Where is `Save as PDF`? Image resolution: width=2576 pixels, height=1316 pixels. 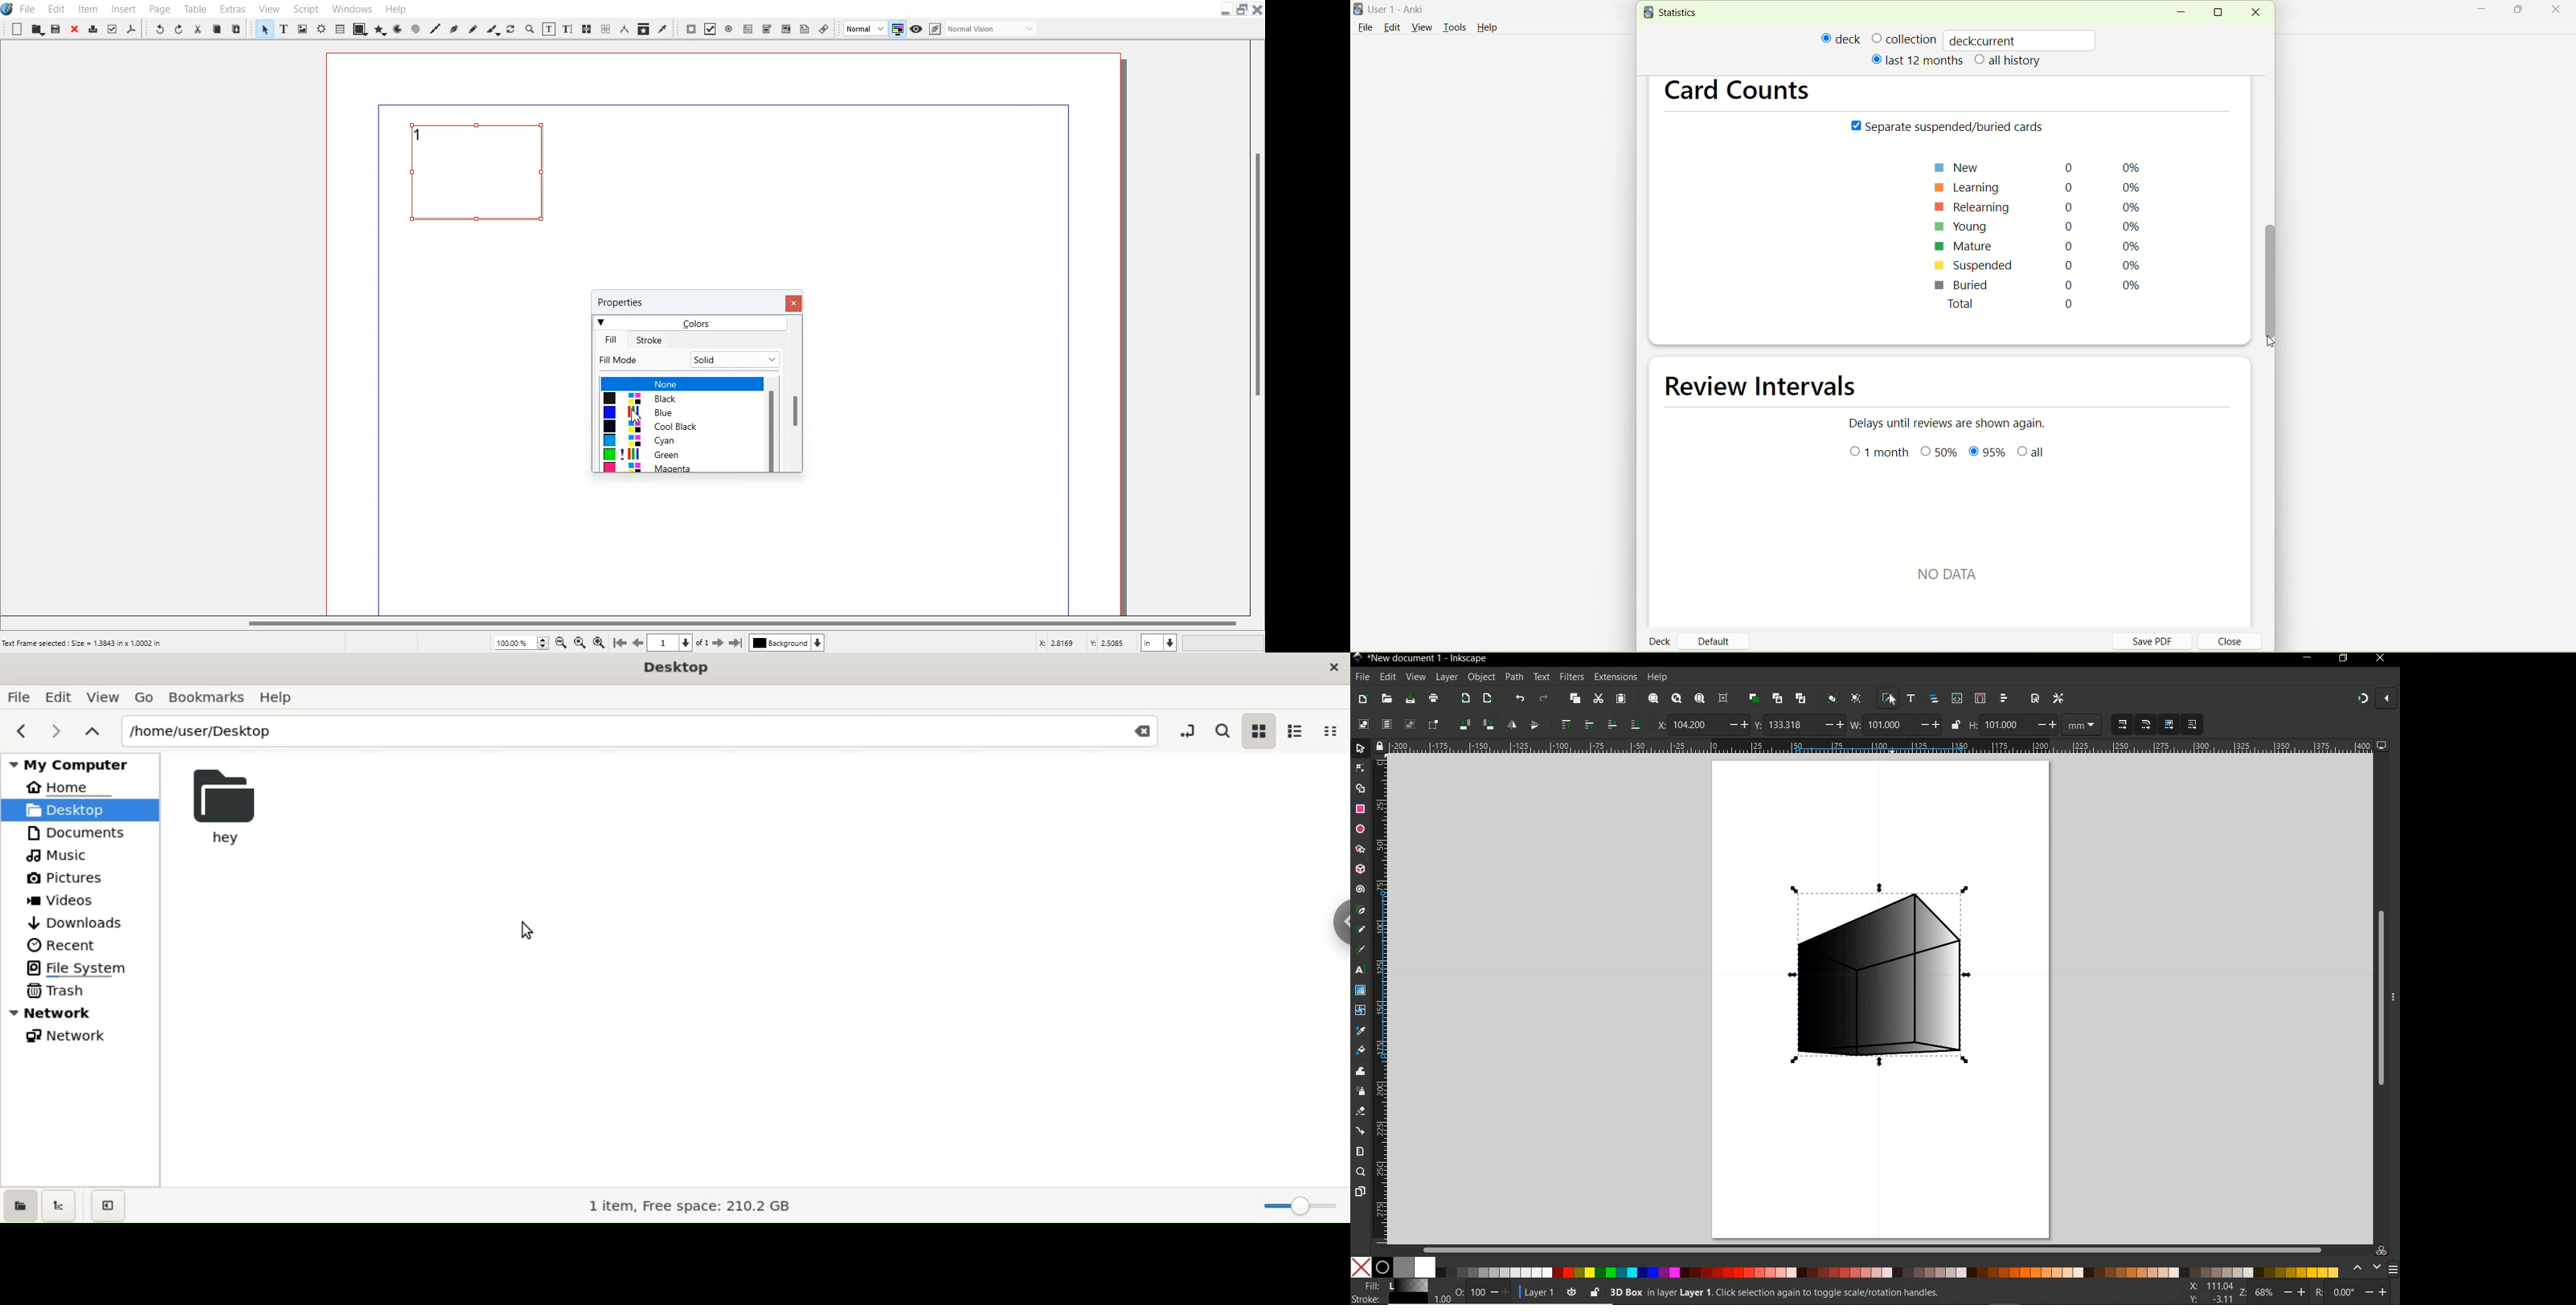 Save as PDF is located at coordinates (131, 28).